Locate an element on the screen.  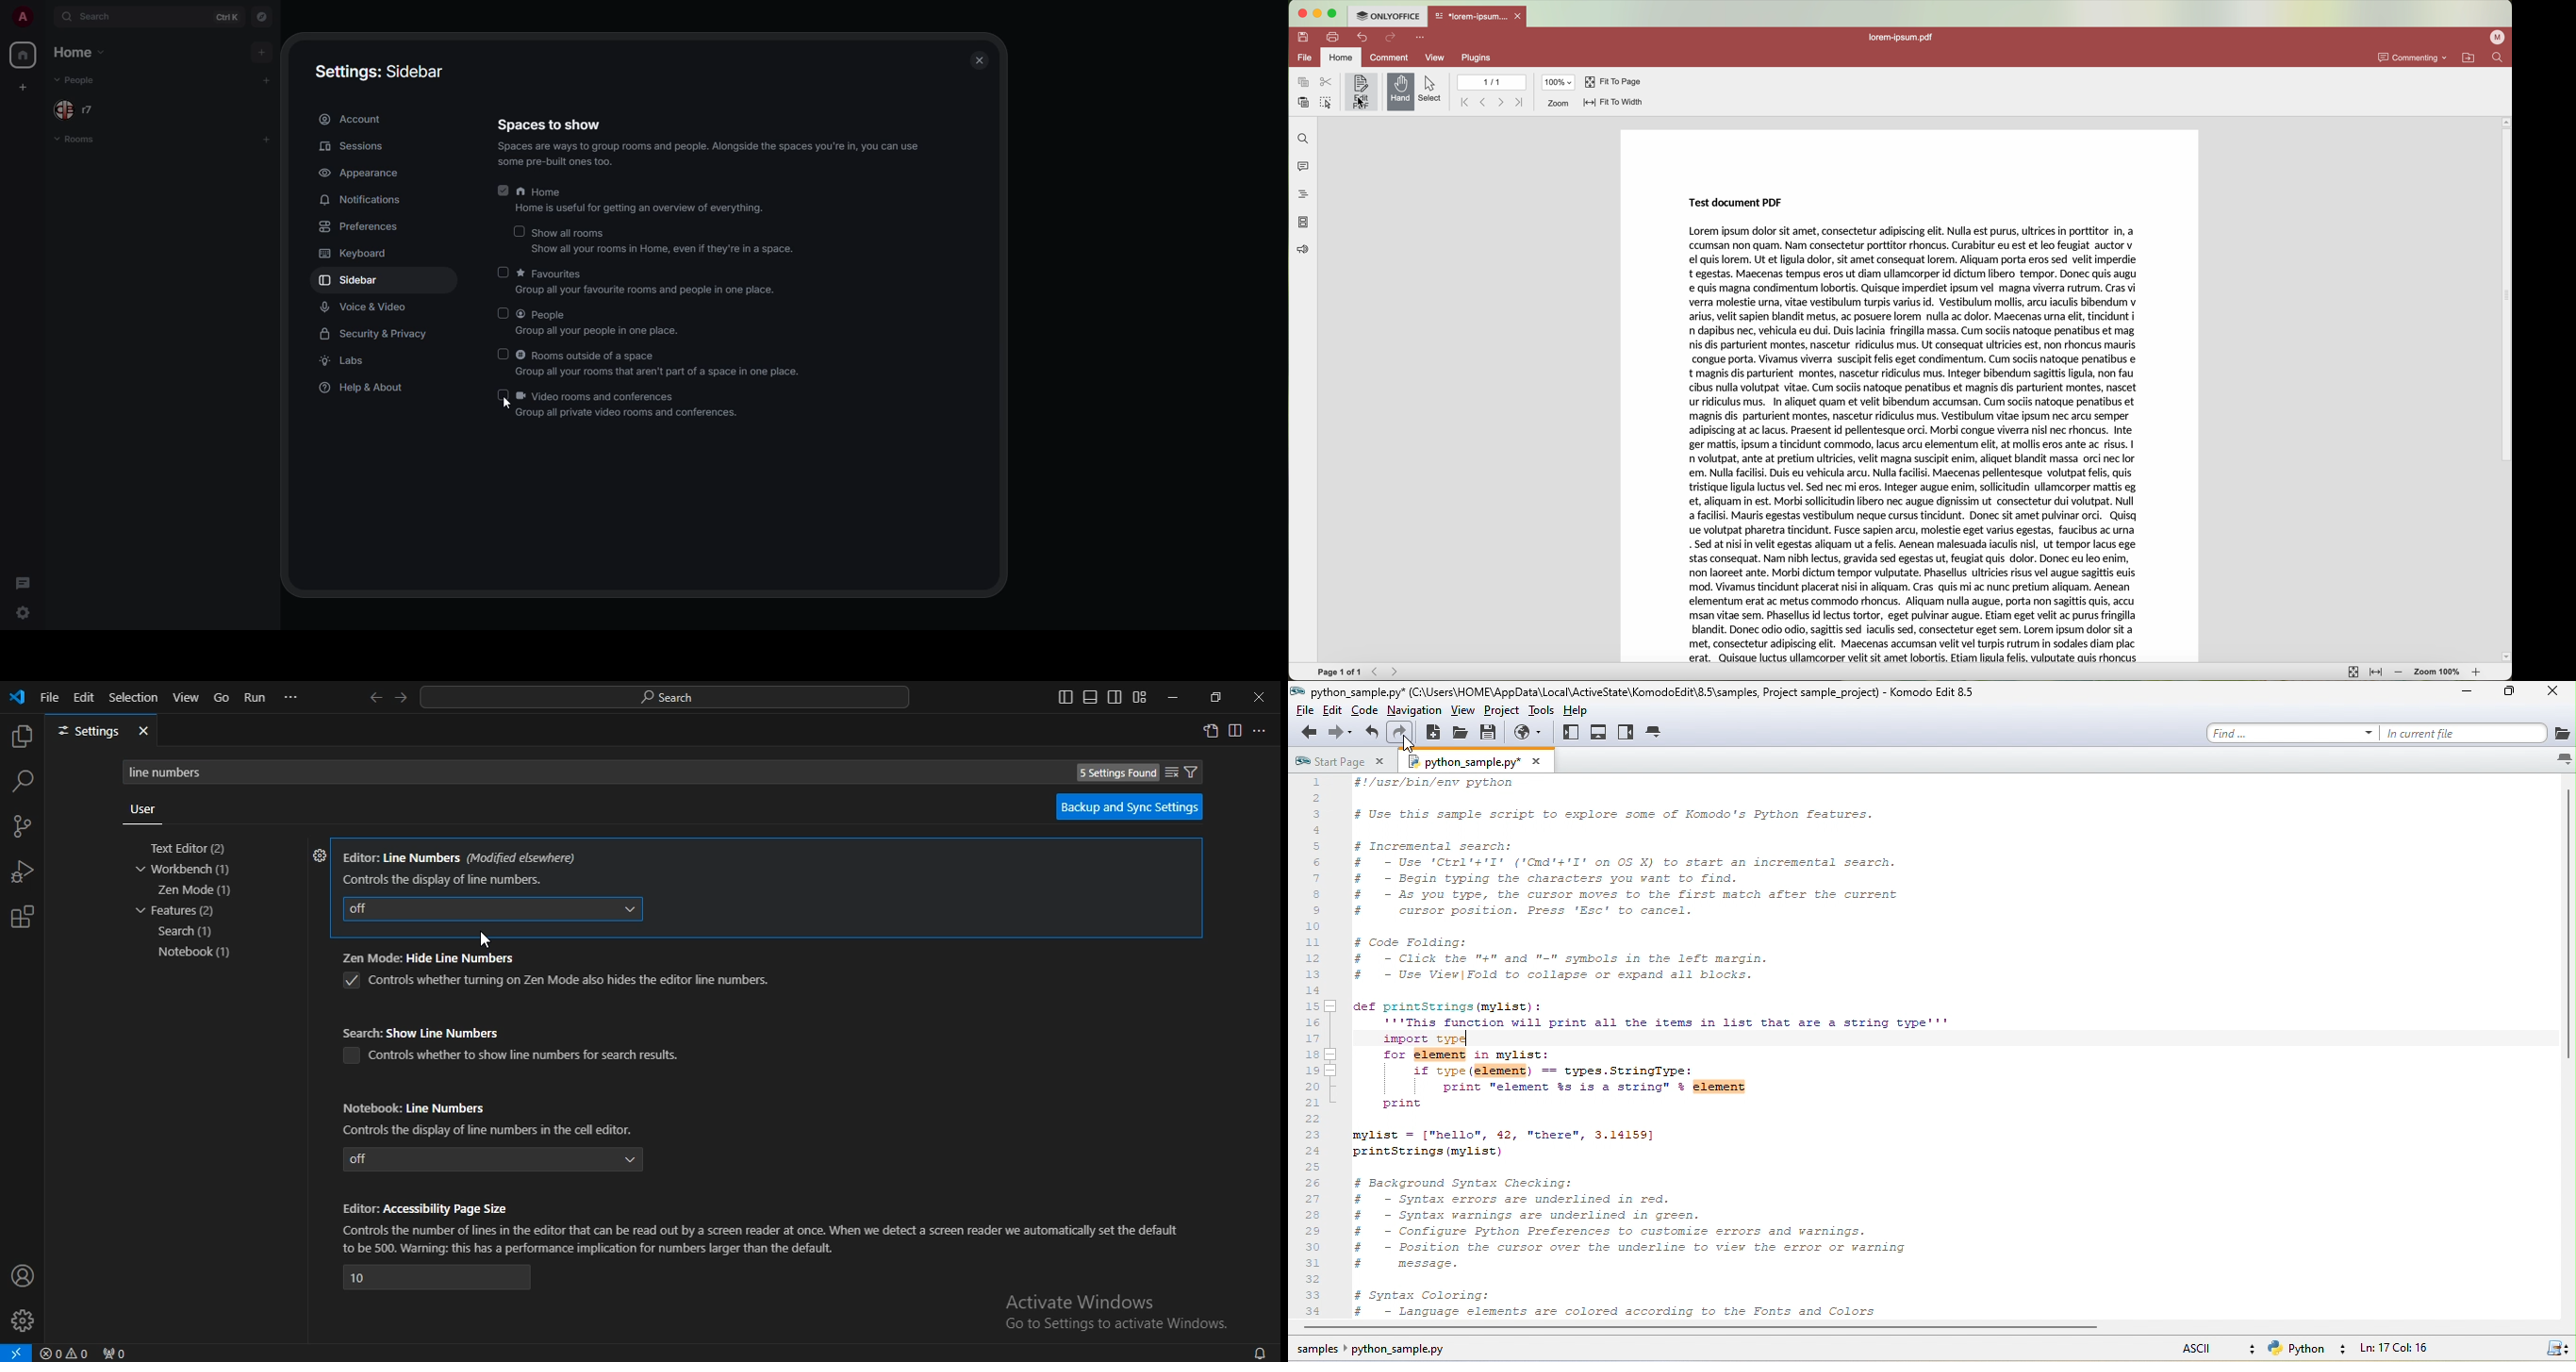
commenting is located at coordinates (2409, 57).